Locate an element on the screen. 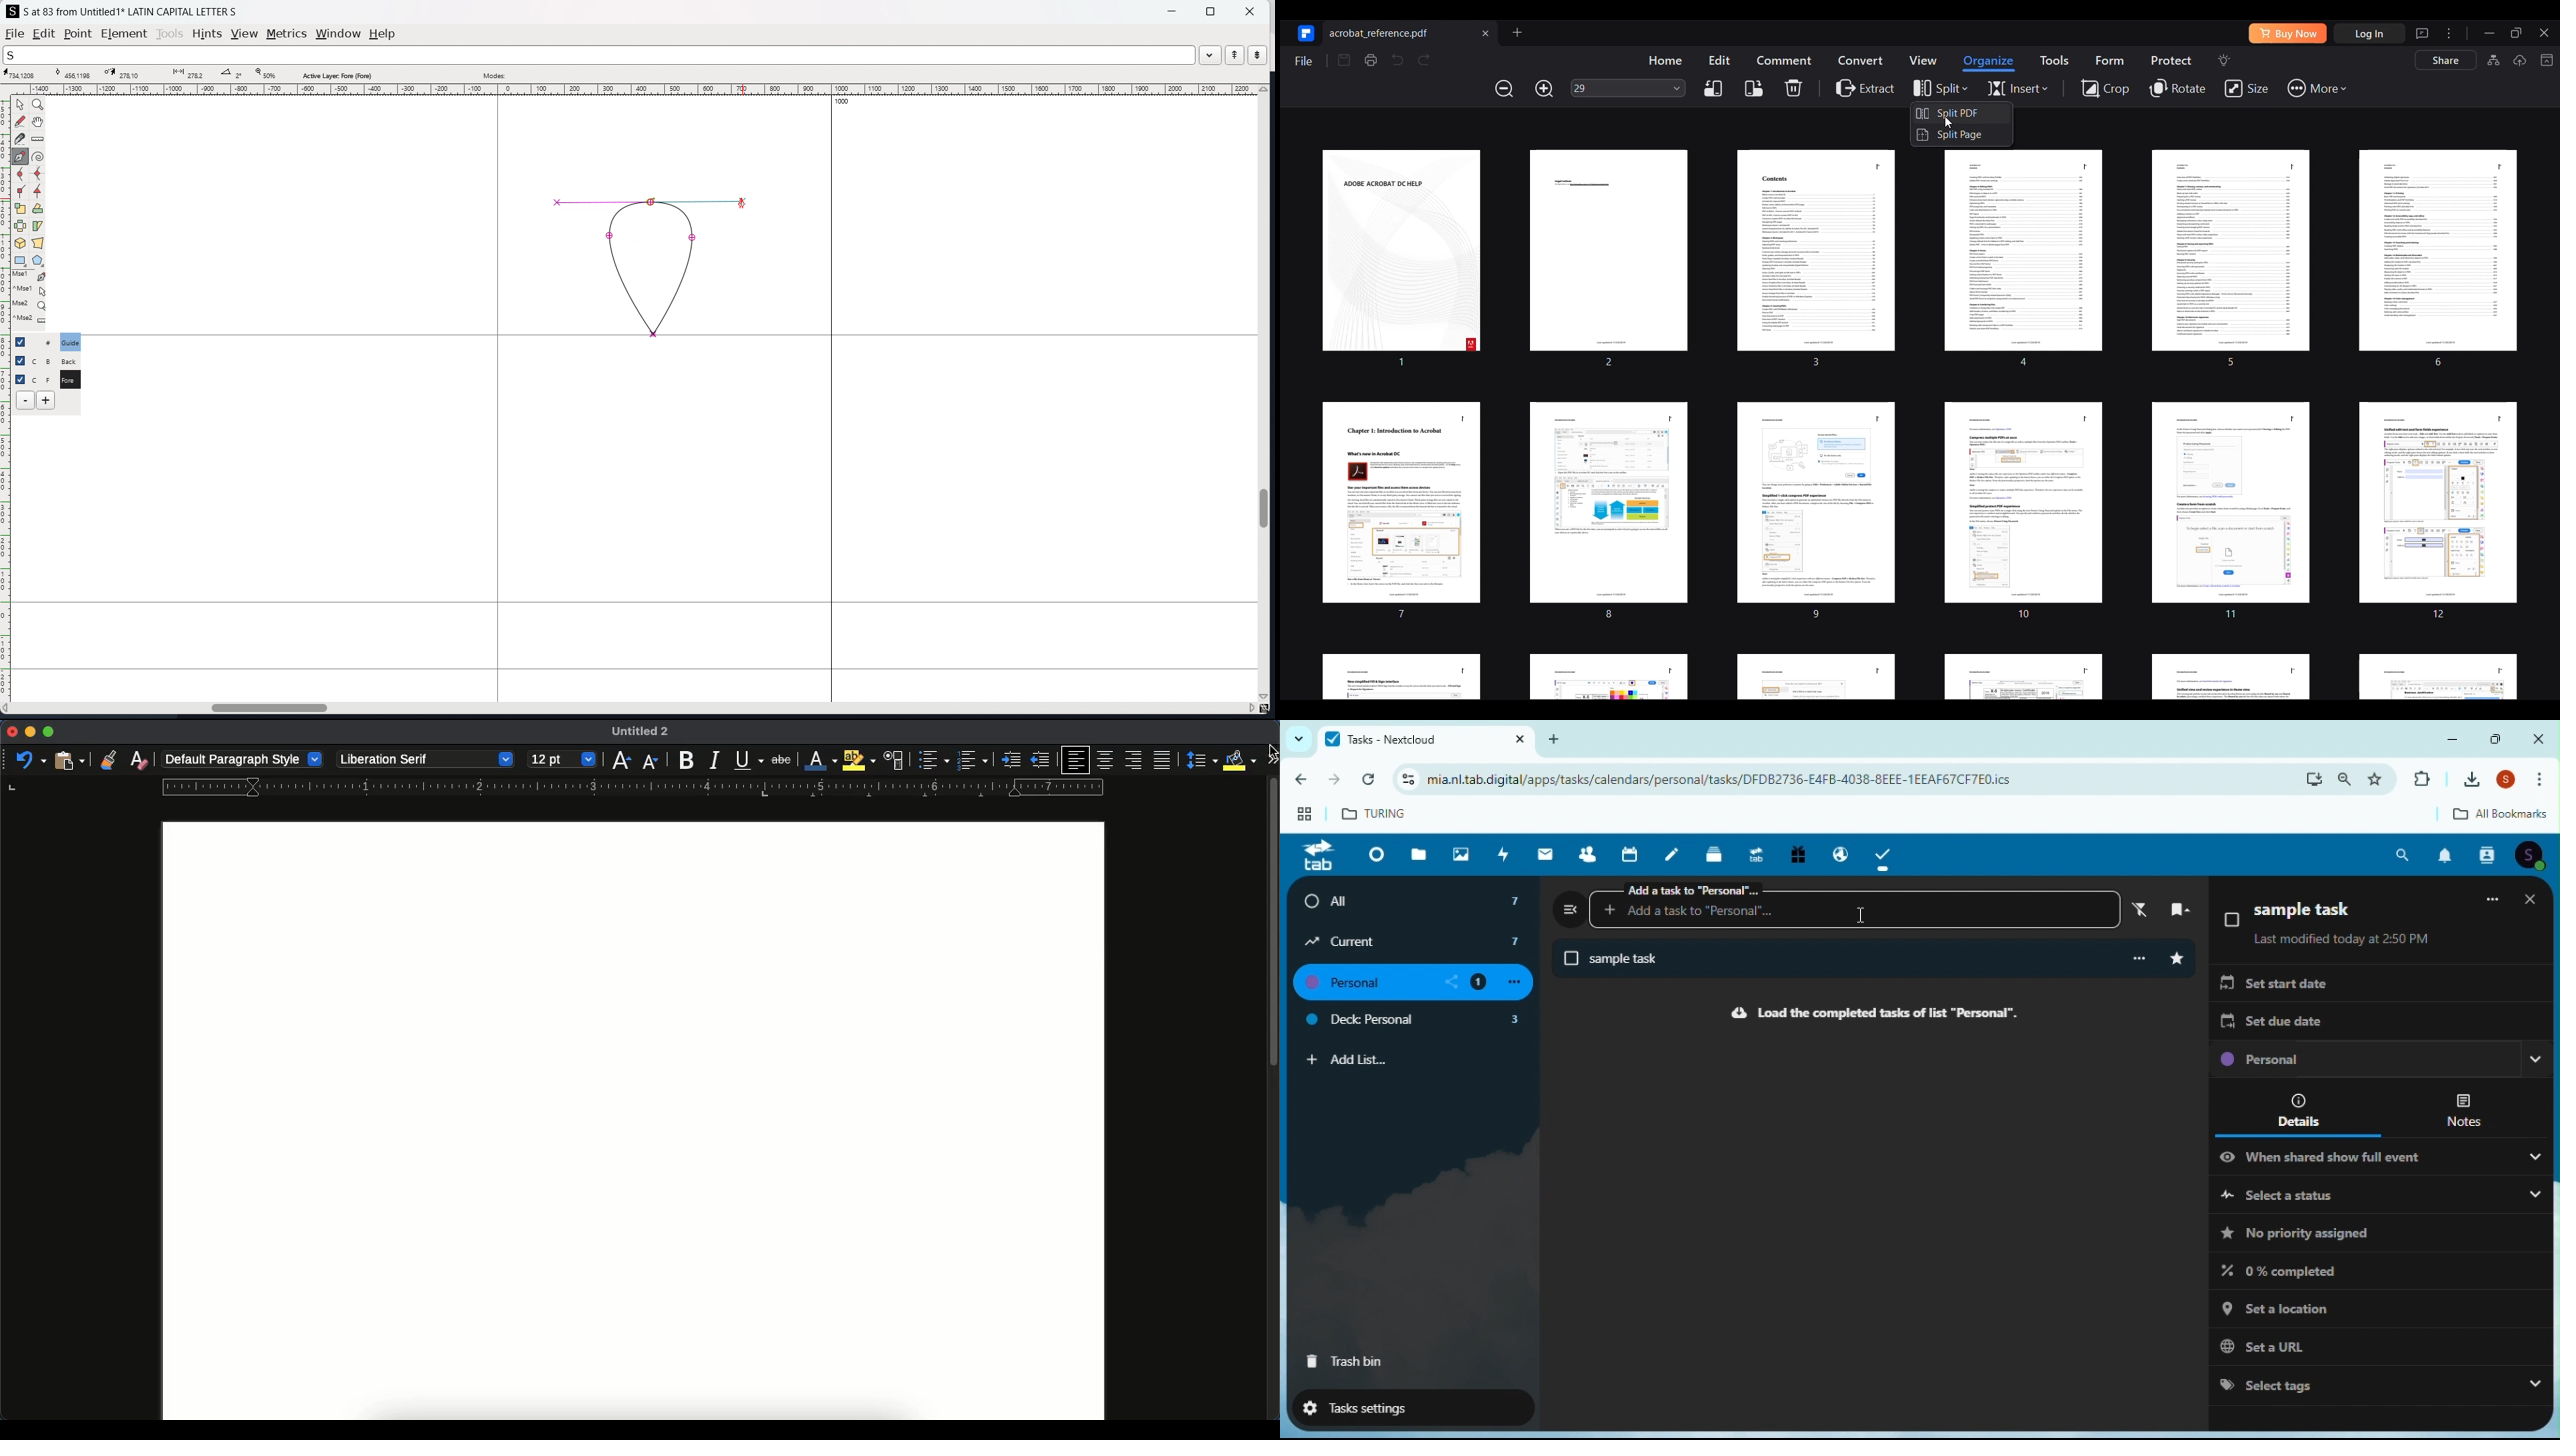 This screenshot has width=2576, height=1456. deck is located at coordinates (1716, 853).